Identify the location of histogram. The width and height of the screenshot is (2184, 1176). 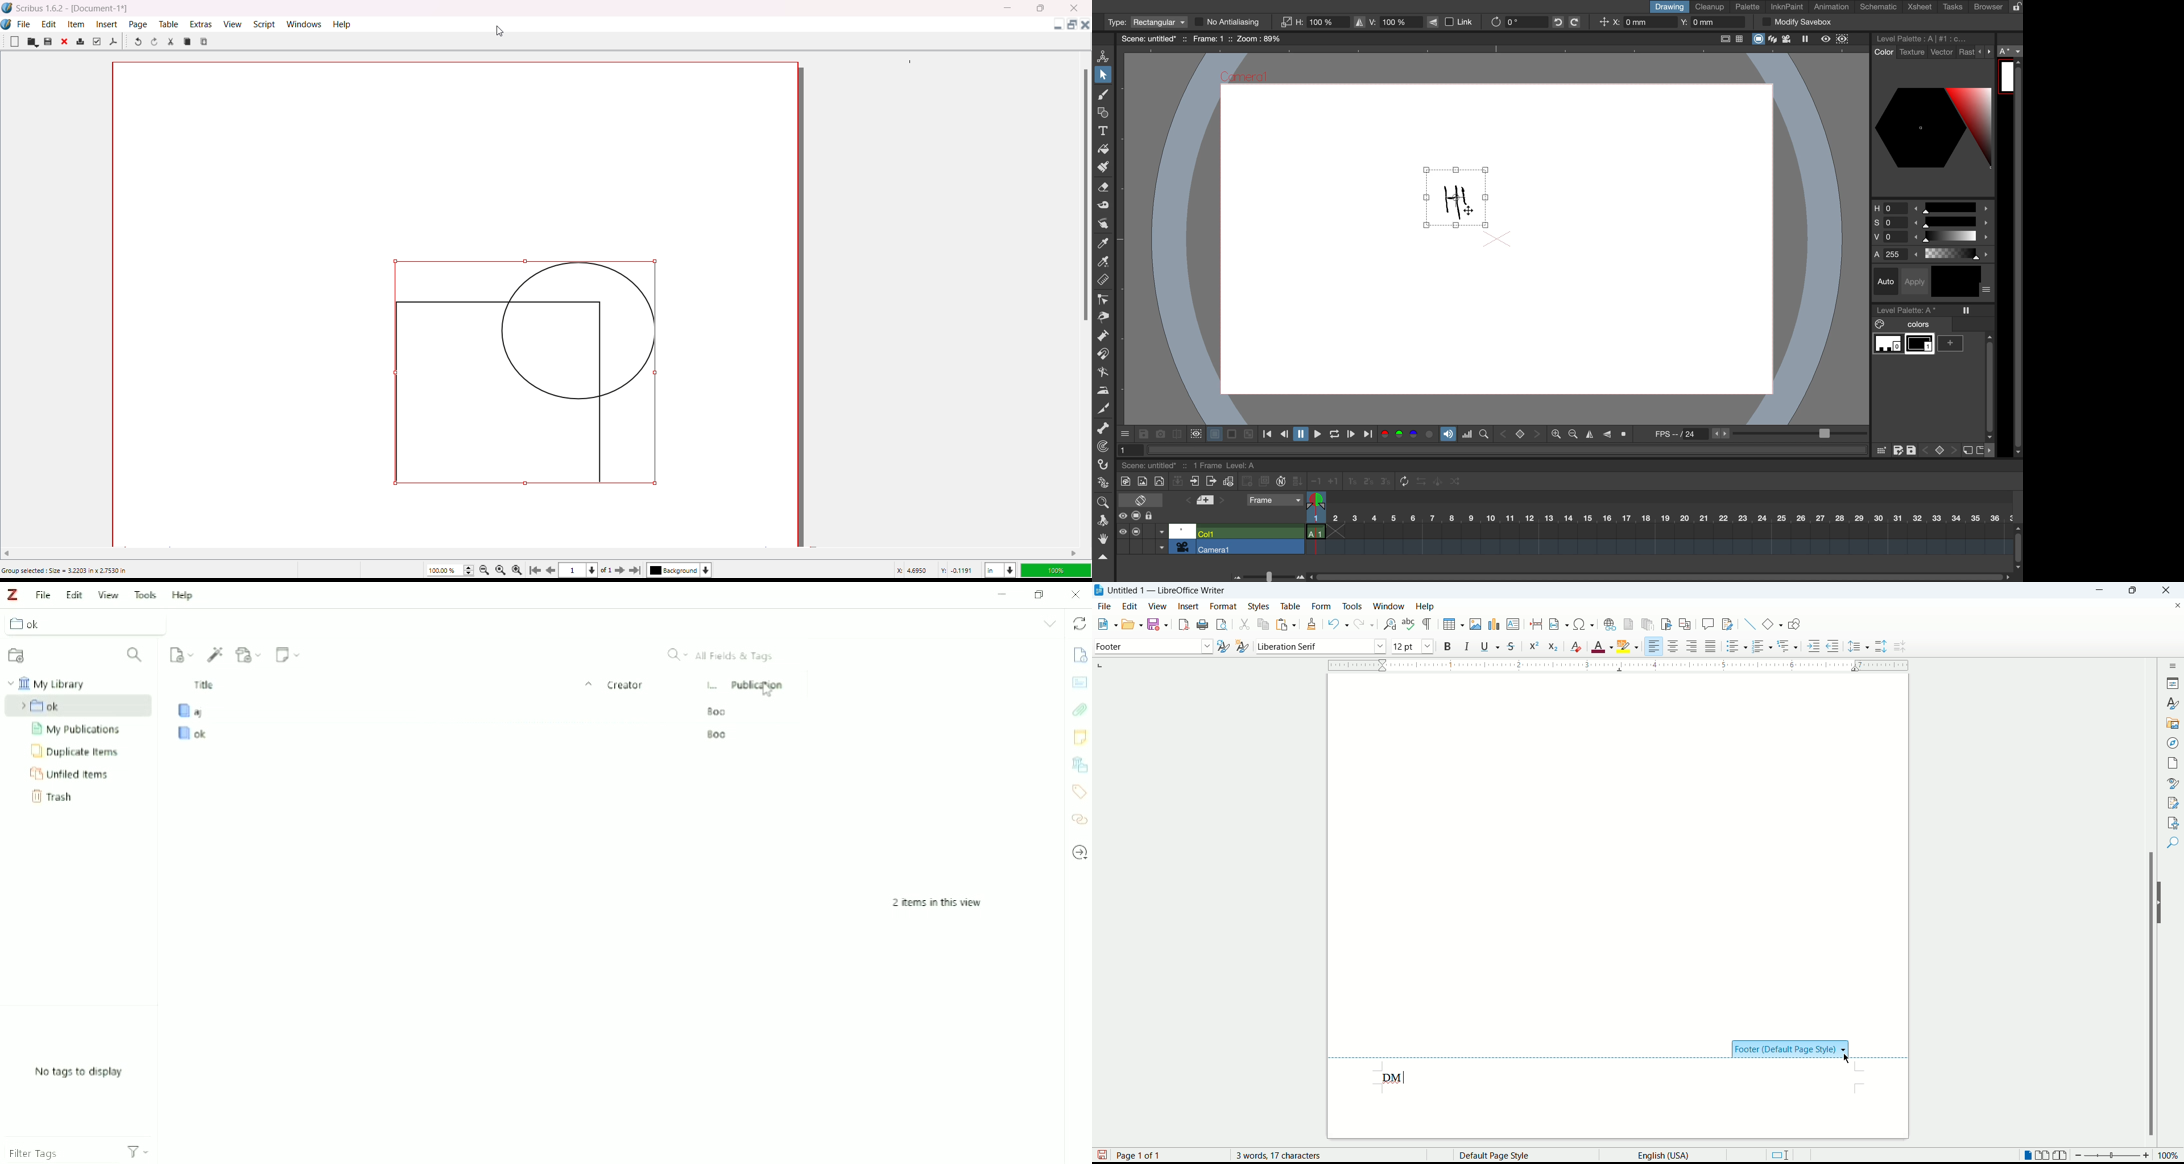
(1467, 434).